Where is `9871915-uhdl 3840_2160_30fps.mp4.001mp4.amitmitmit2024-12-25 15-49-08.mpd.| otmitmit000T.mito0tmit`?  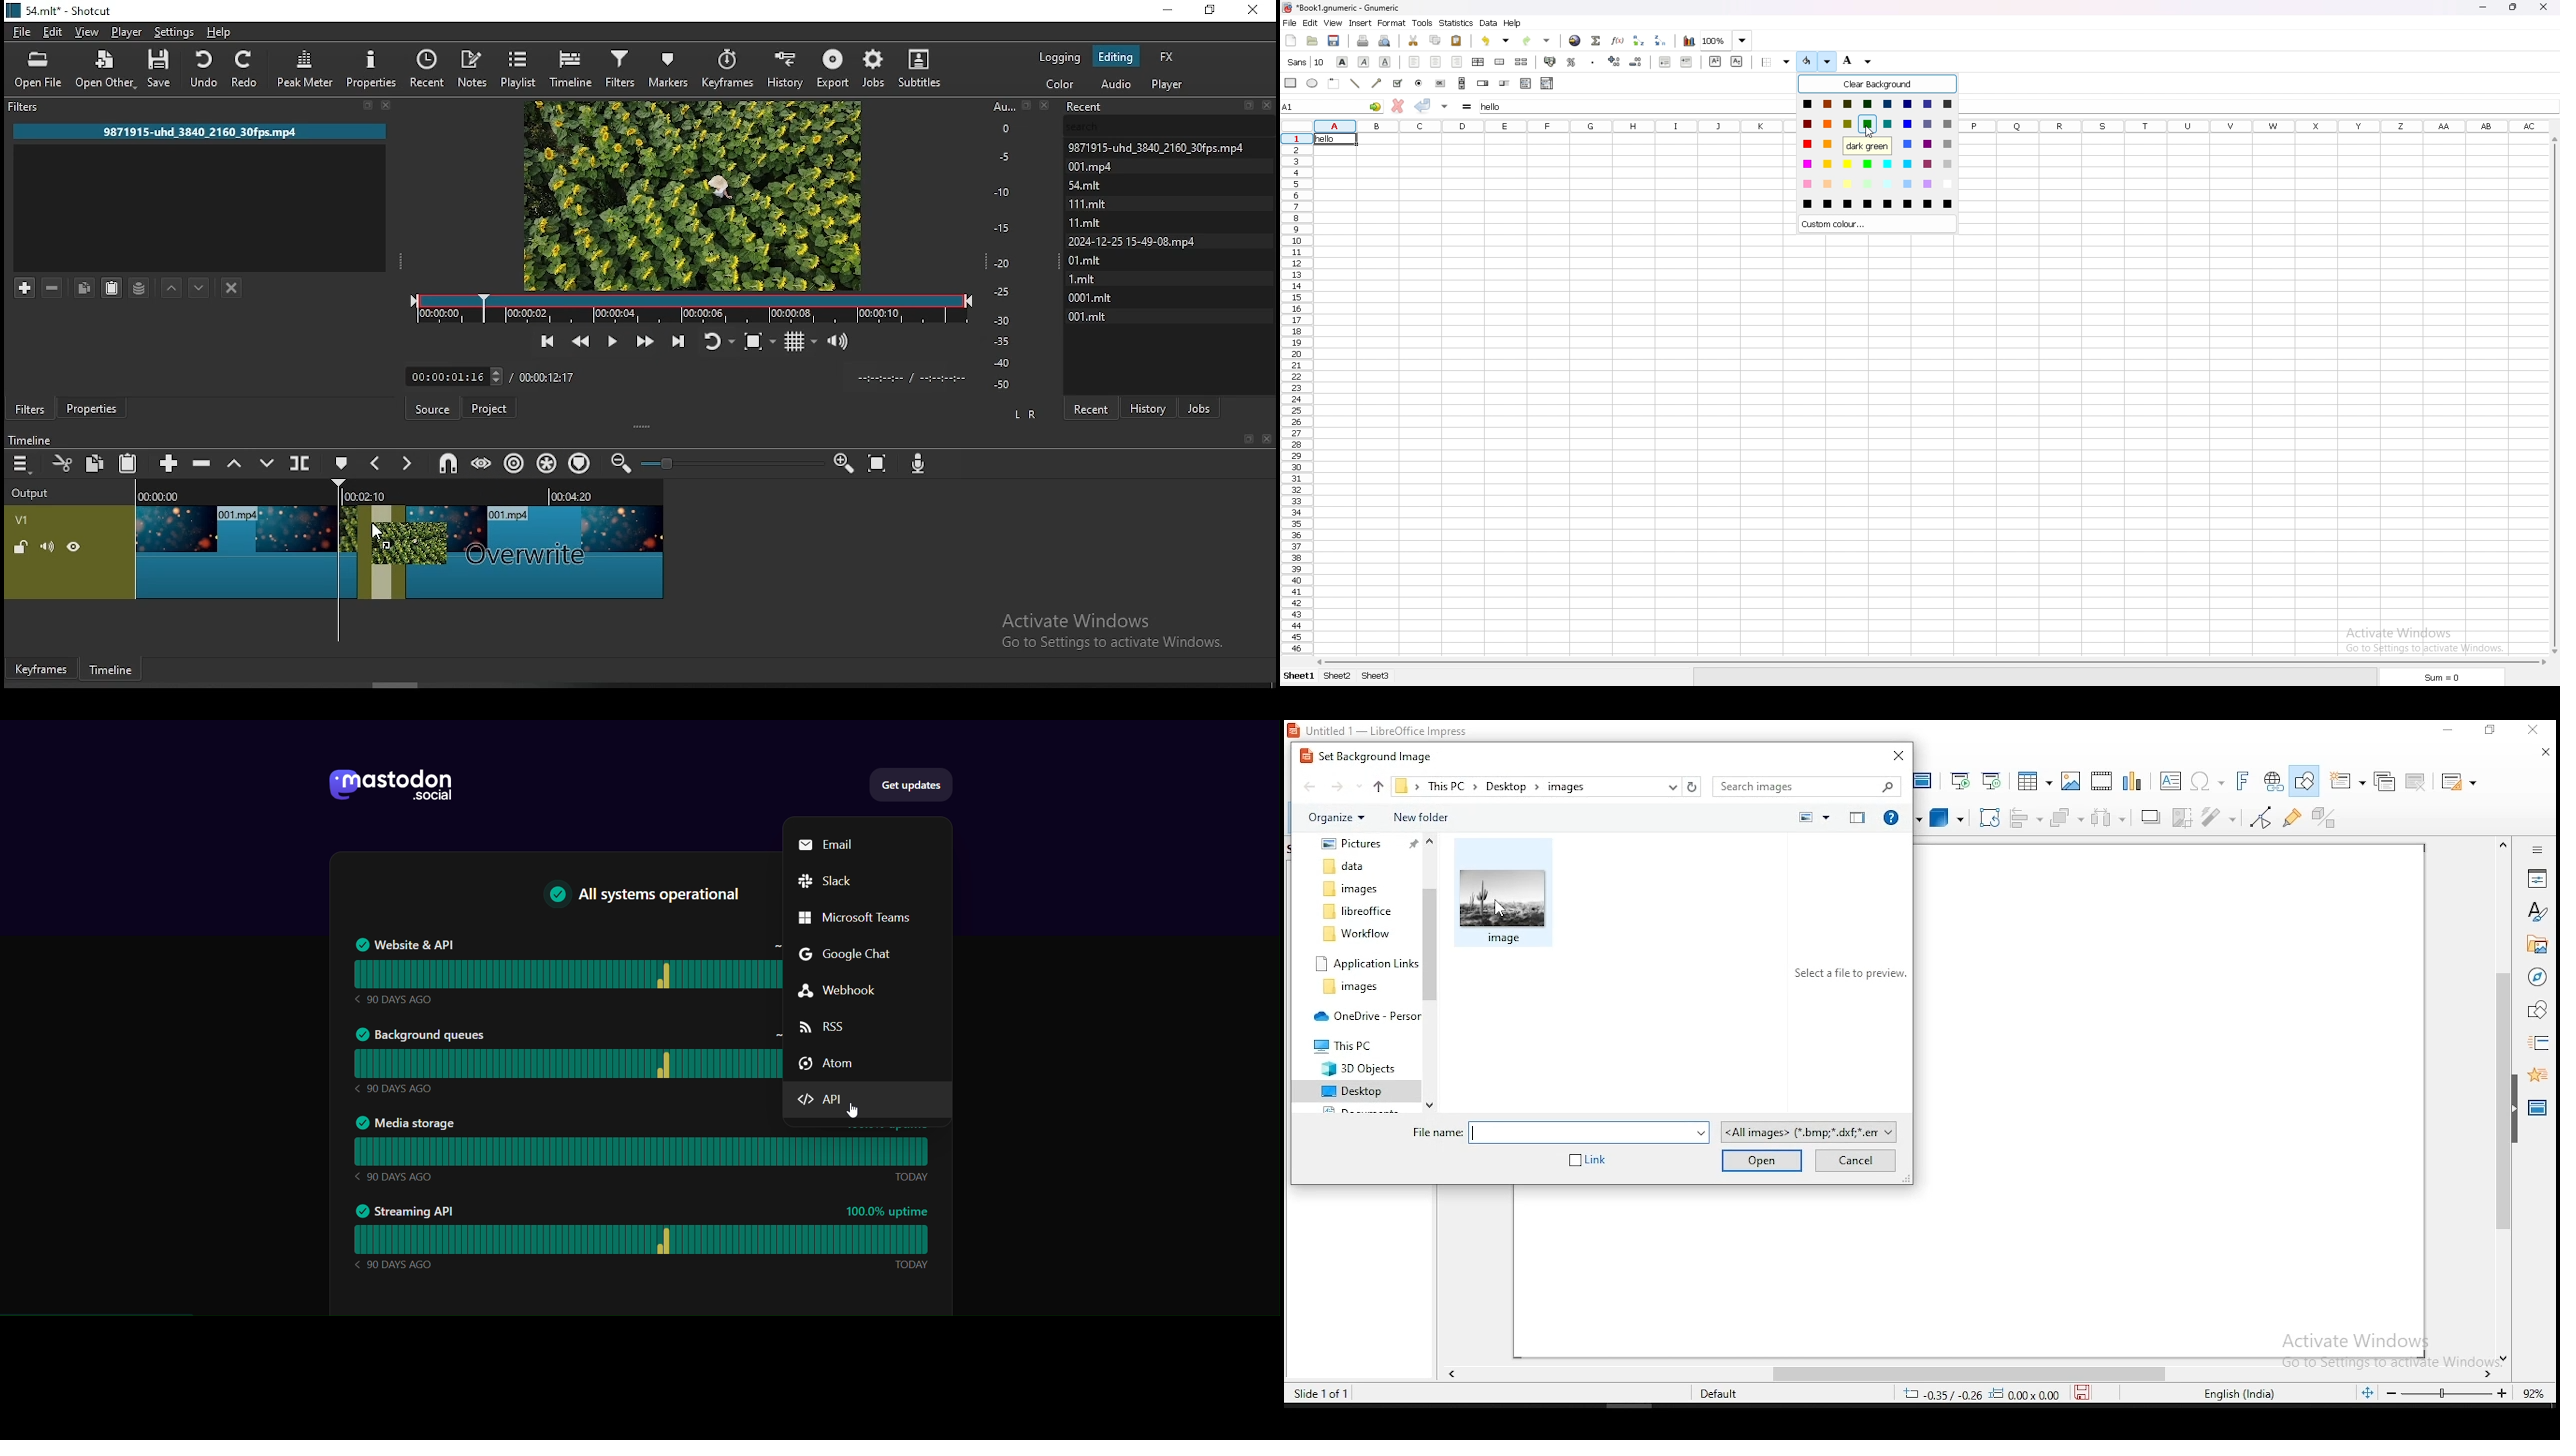 9871915-uhdl 3840_2160_30fps.mp4.001mp4.amitmitmit2024-12-25 15-49-08.mpd.| otmitmit000T.mito0tmit is located at coordinates (1171, 230).